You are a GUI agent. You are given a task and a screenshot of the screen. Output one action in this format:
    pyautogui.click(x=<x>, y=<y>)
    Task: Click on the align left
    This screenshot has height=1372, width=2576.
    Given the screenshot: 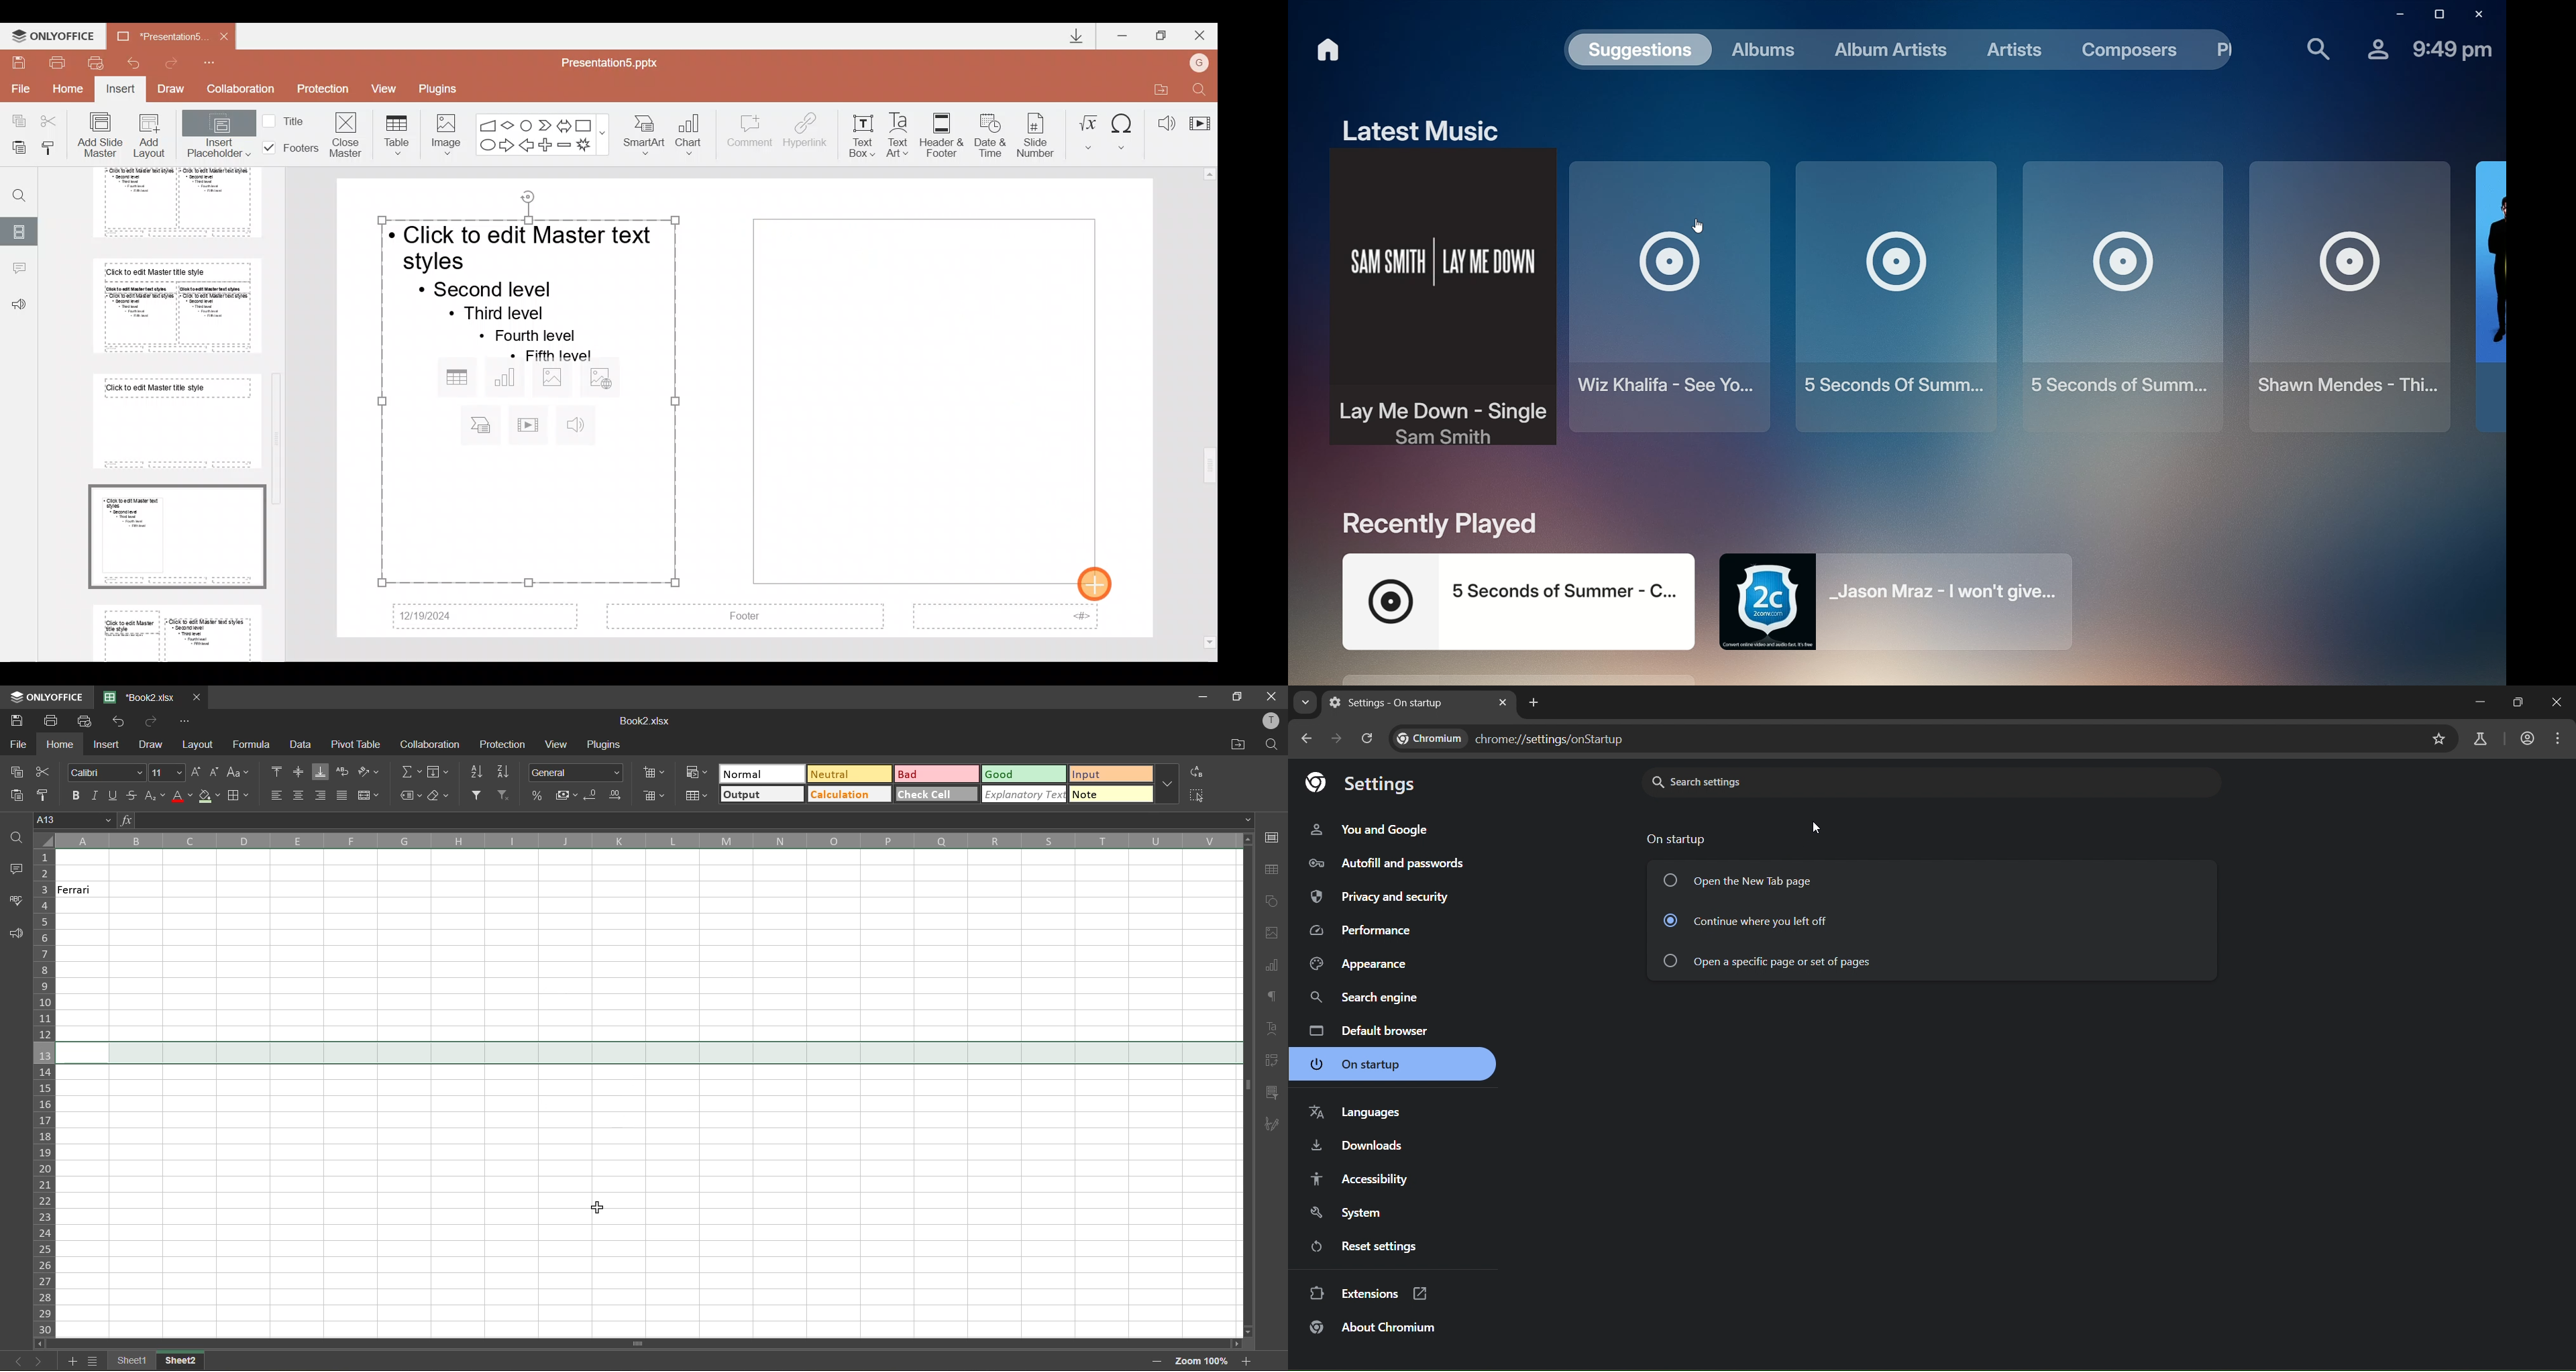 What is the action you would take?
    pyautogui.click(x=280, y=796)
    